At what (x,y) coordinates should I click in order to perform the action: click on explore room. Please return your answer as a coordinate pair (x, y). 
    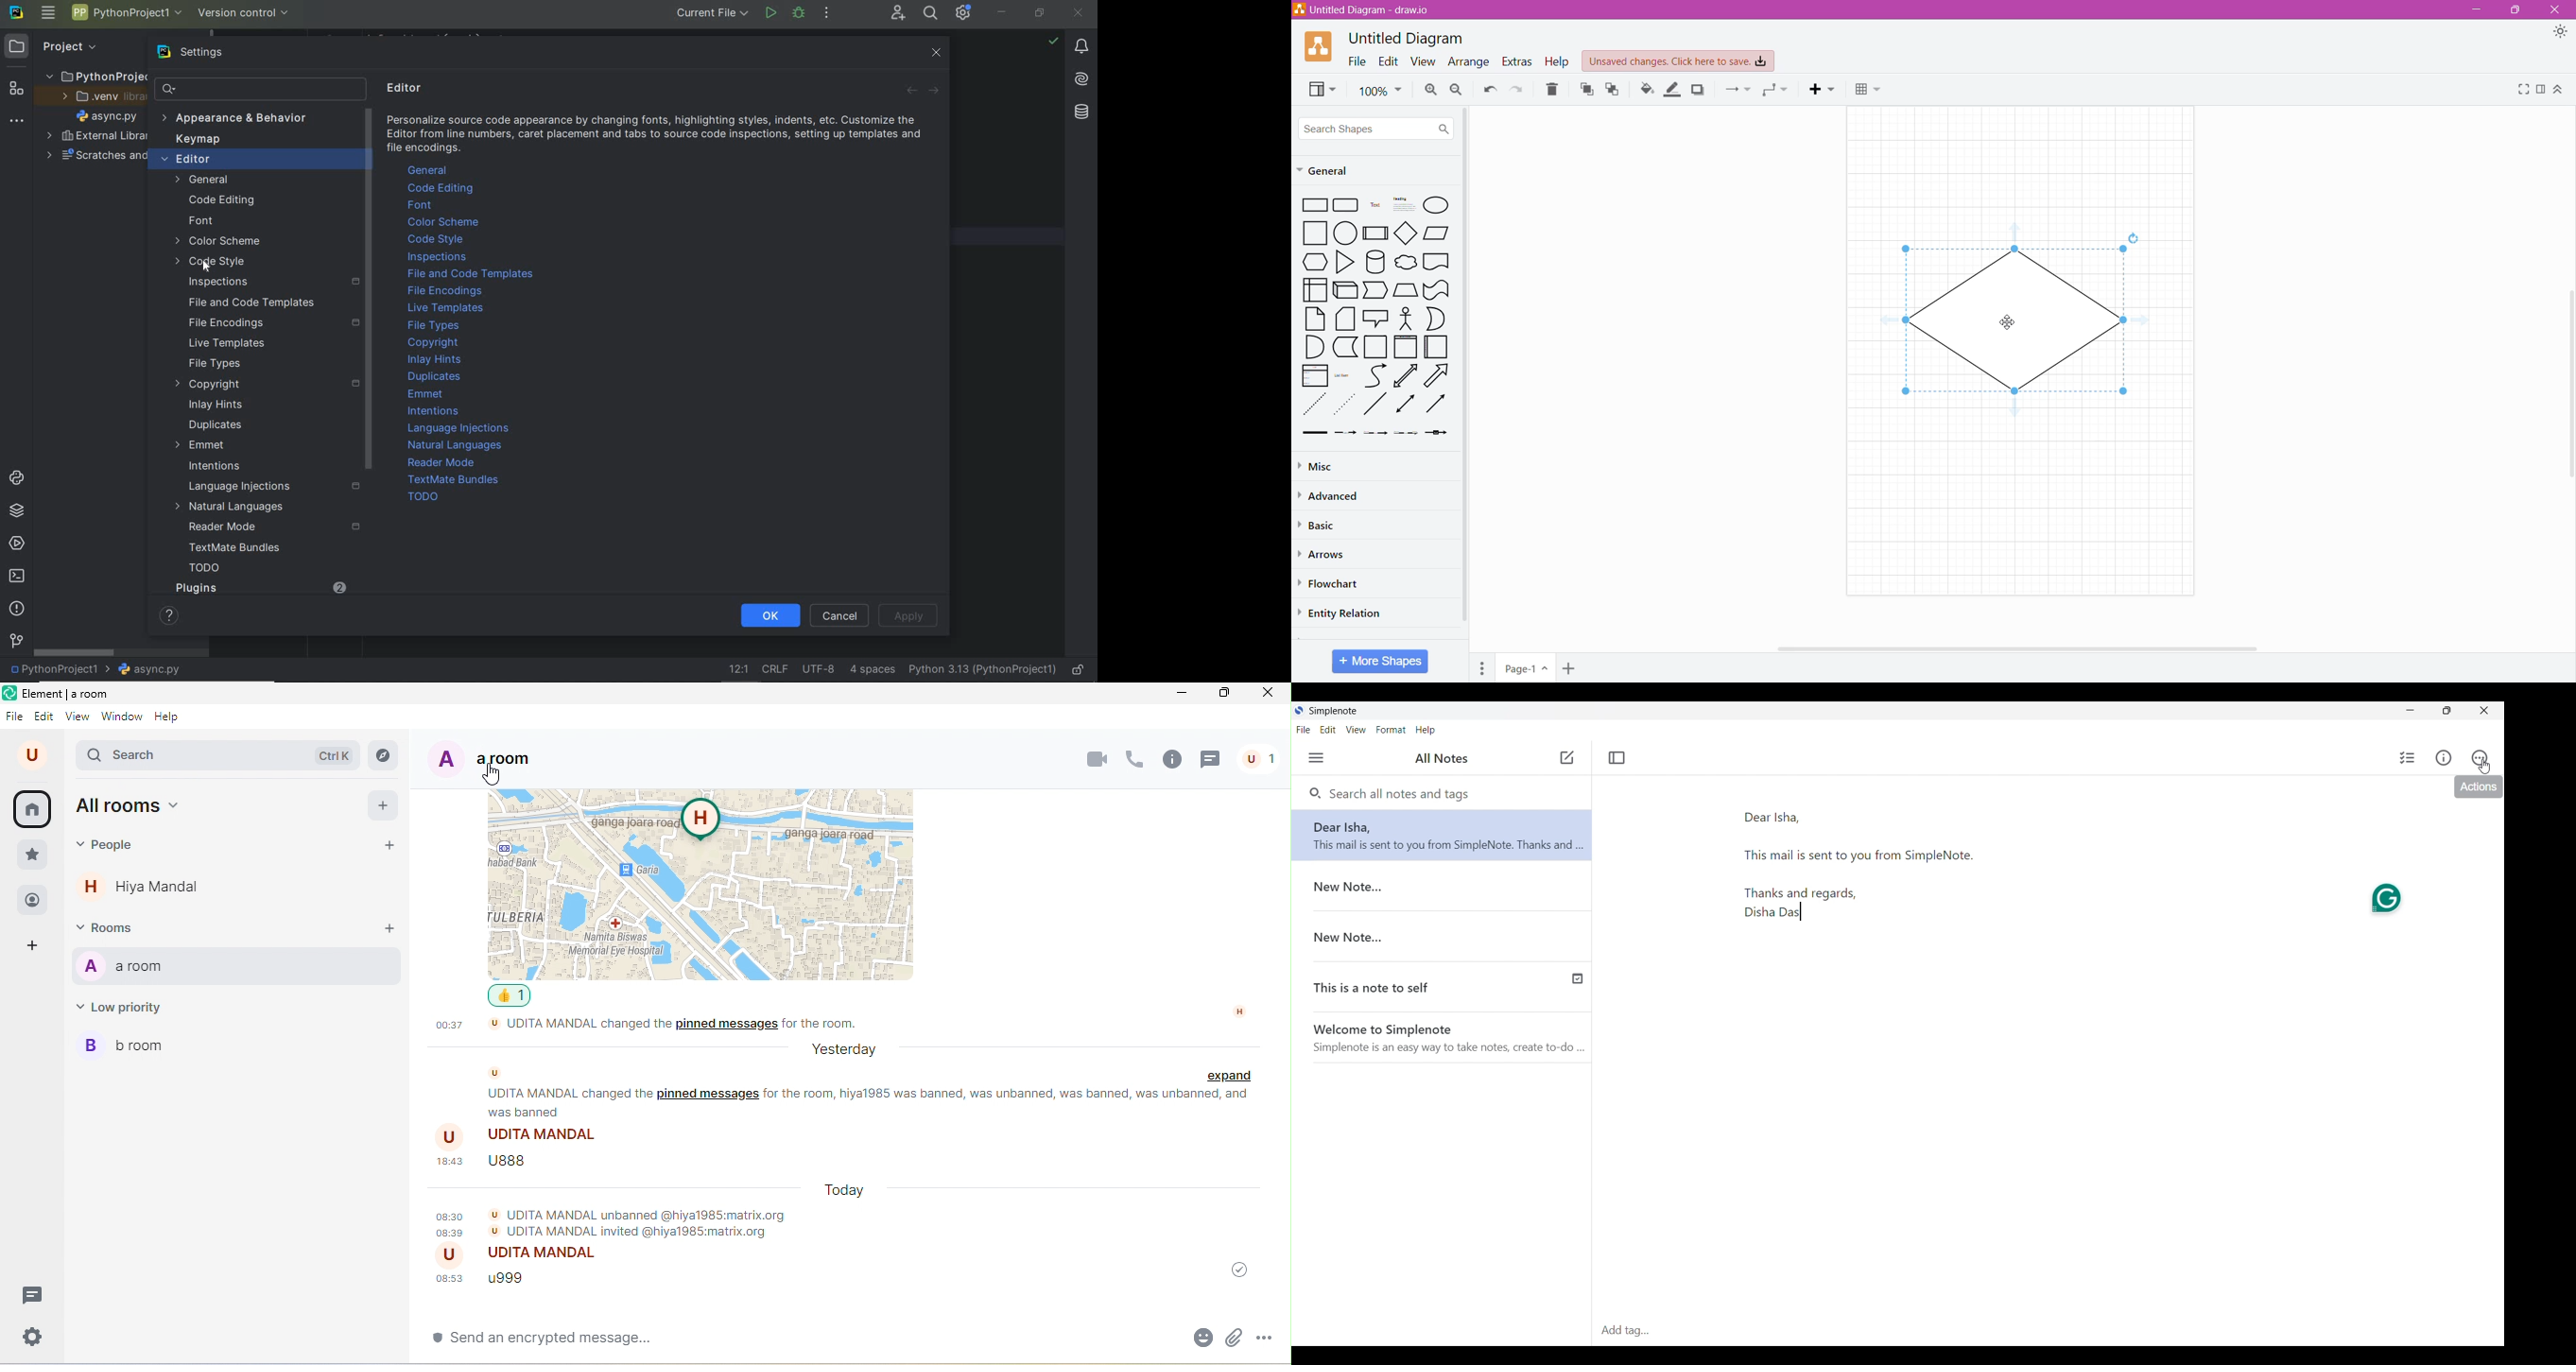
    Looking at the image, I should click on (385, 755).